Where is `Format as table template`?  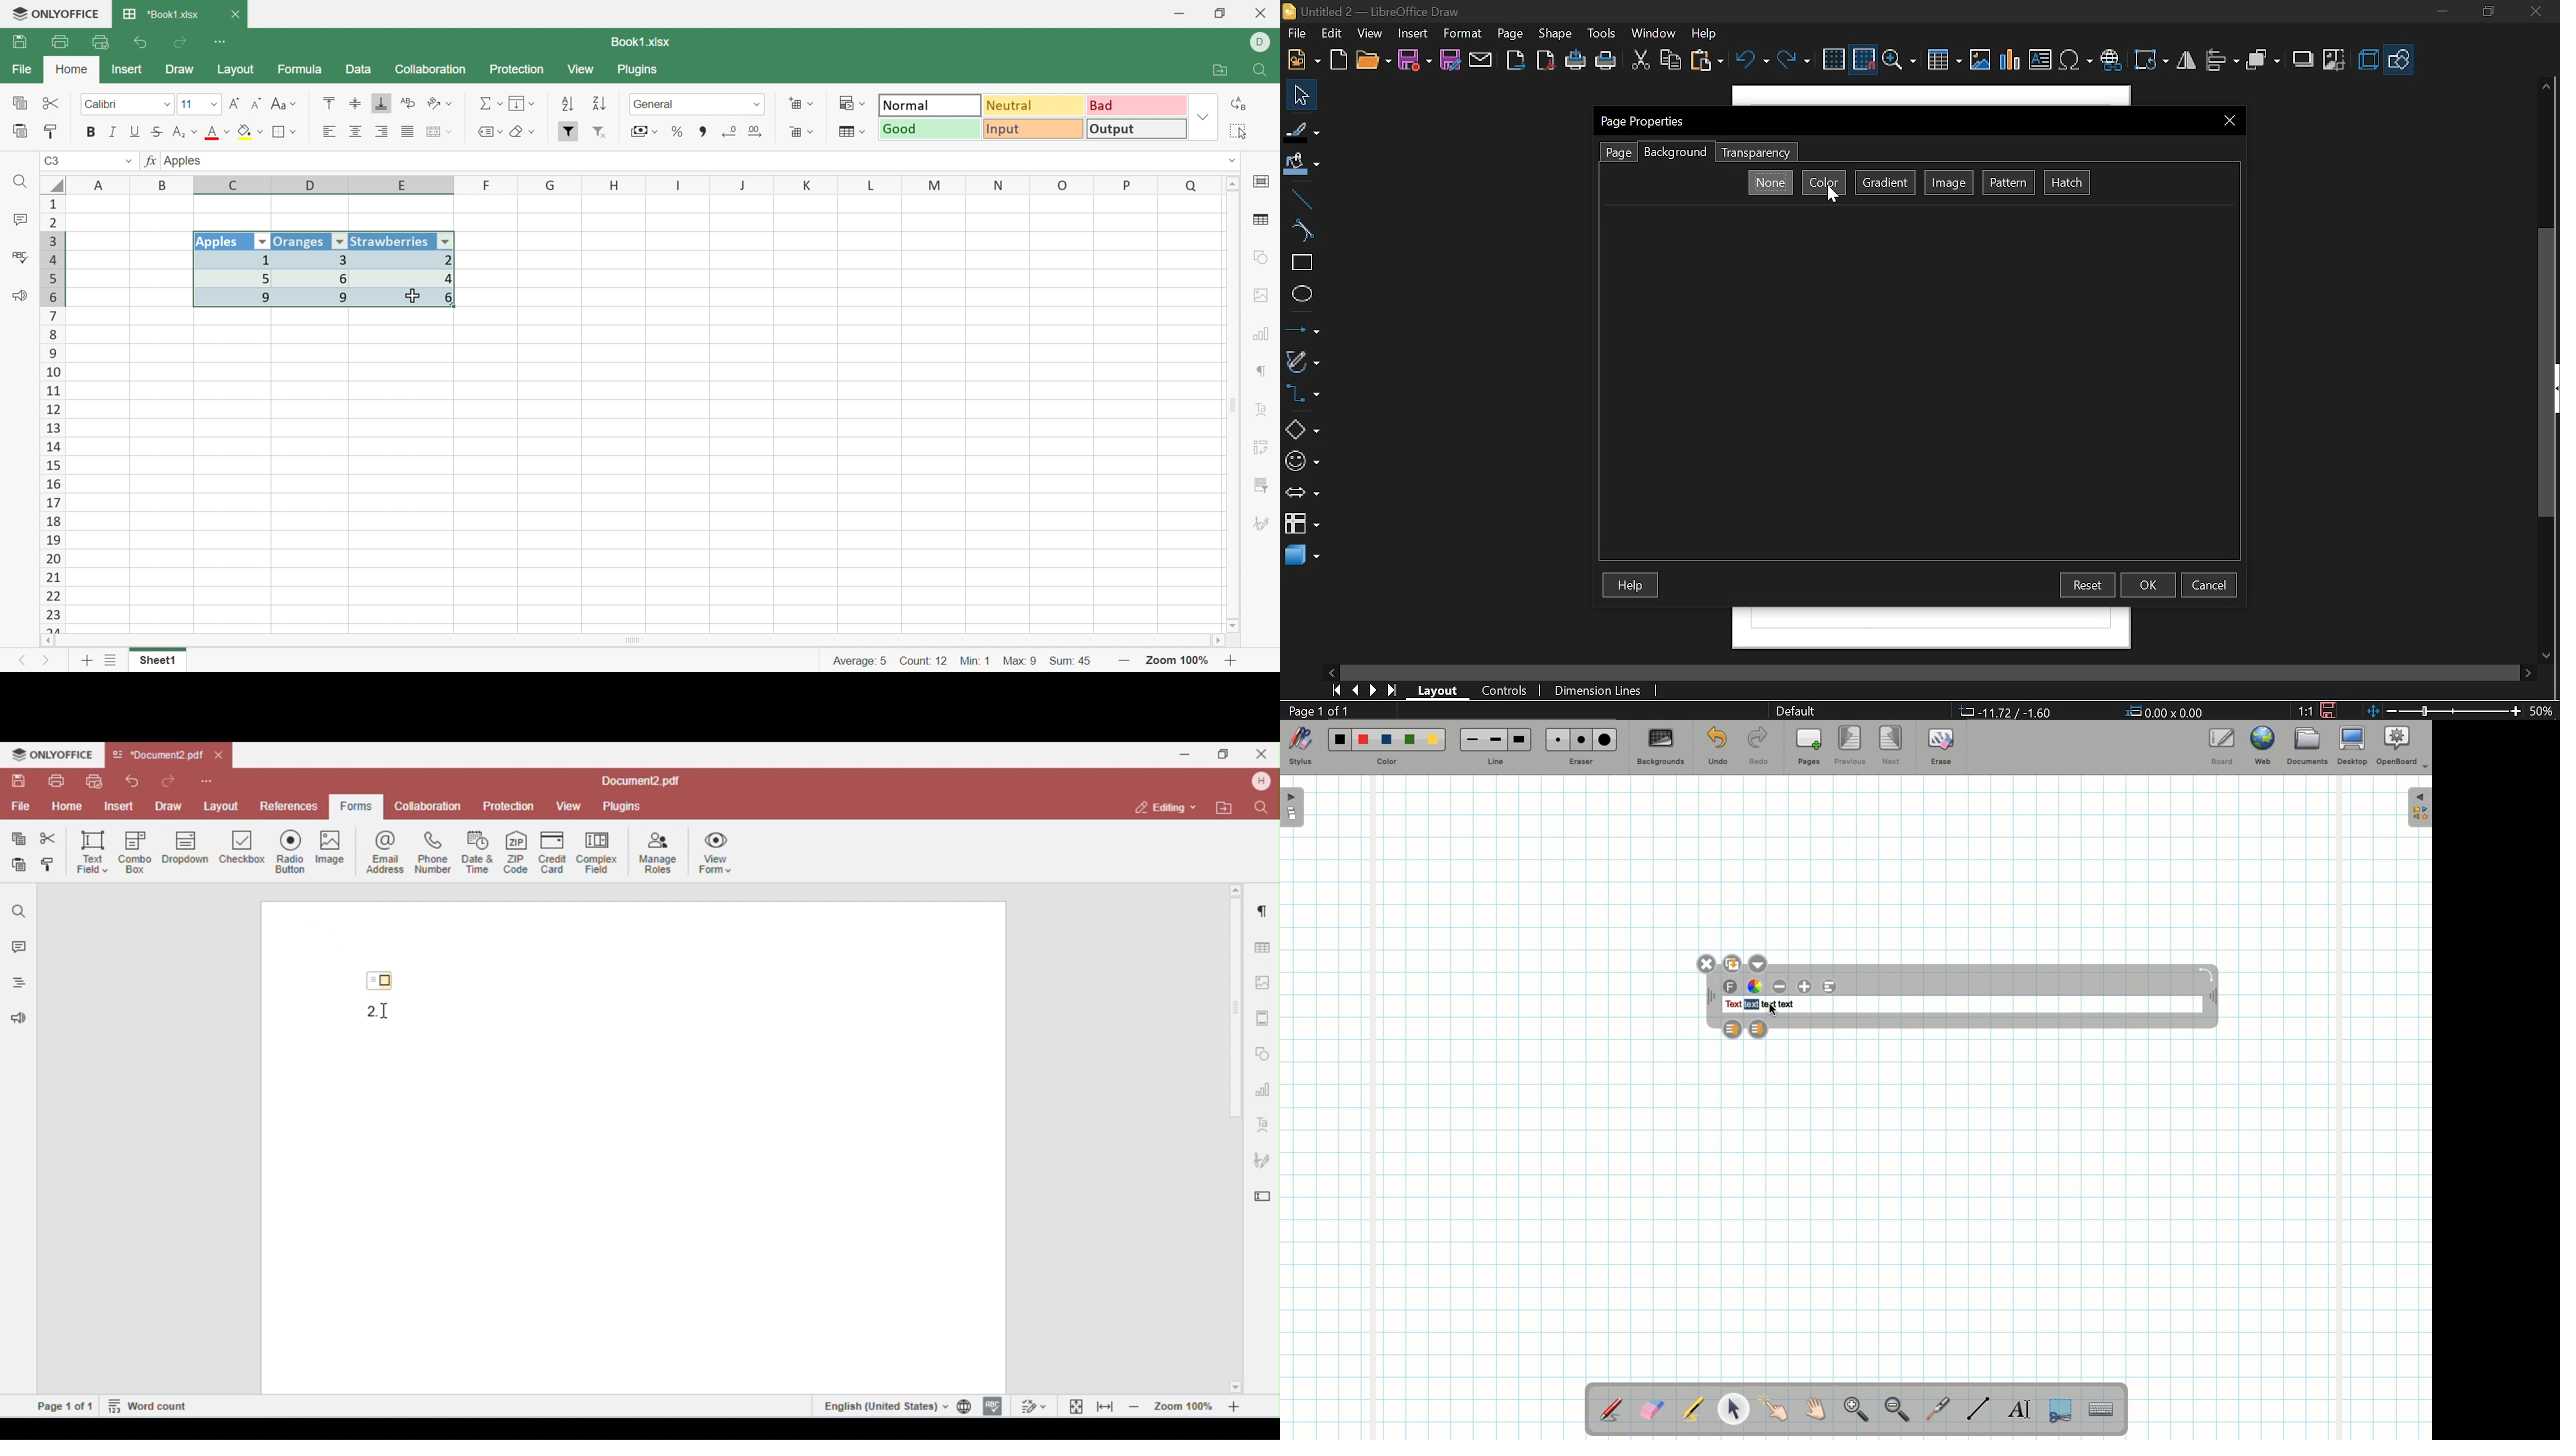 Format as table template is located at coordinates (851, 132).